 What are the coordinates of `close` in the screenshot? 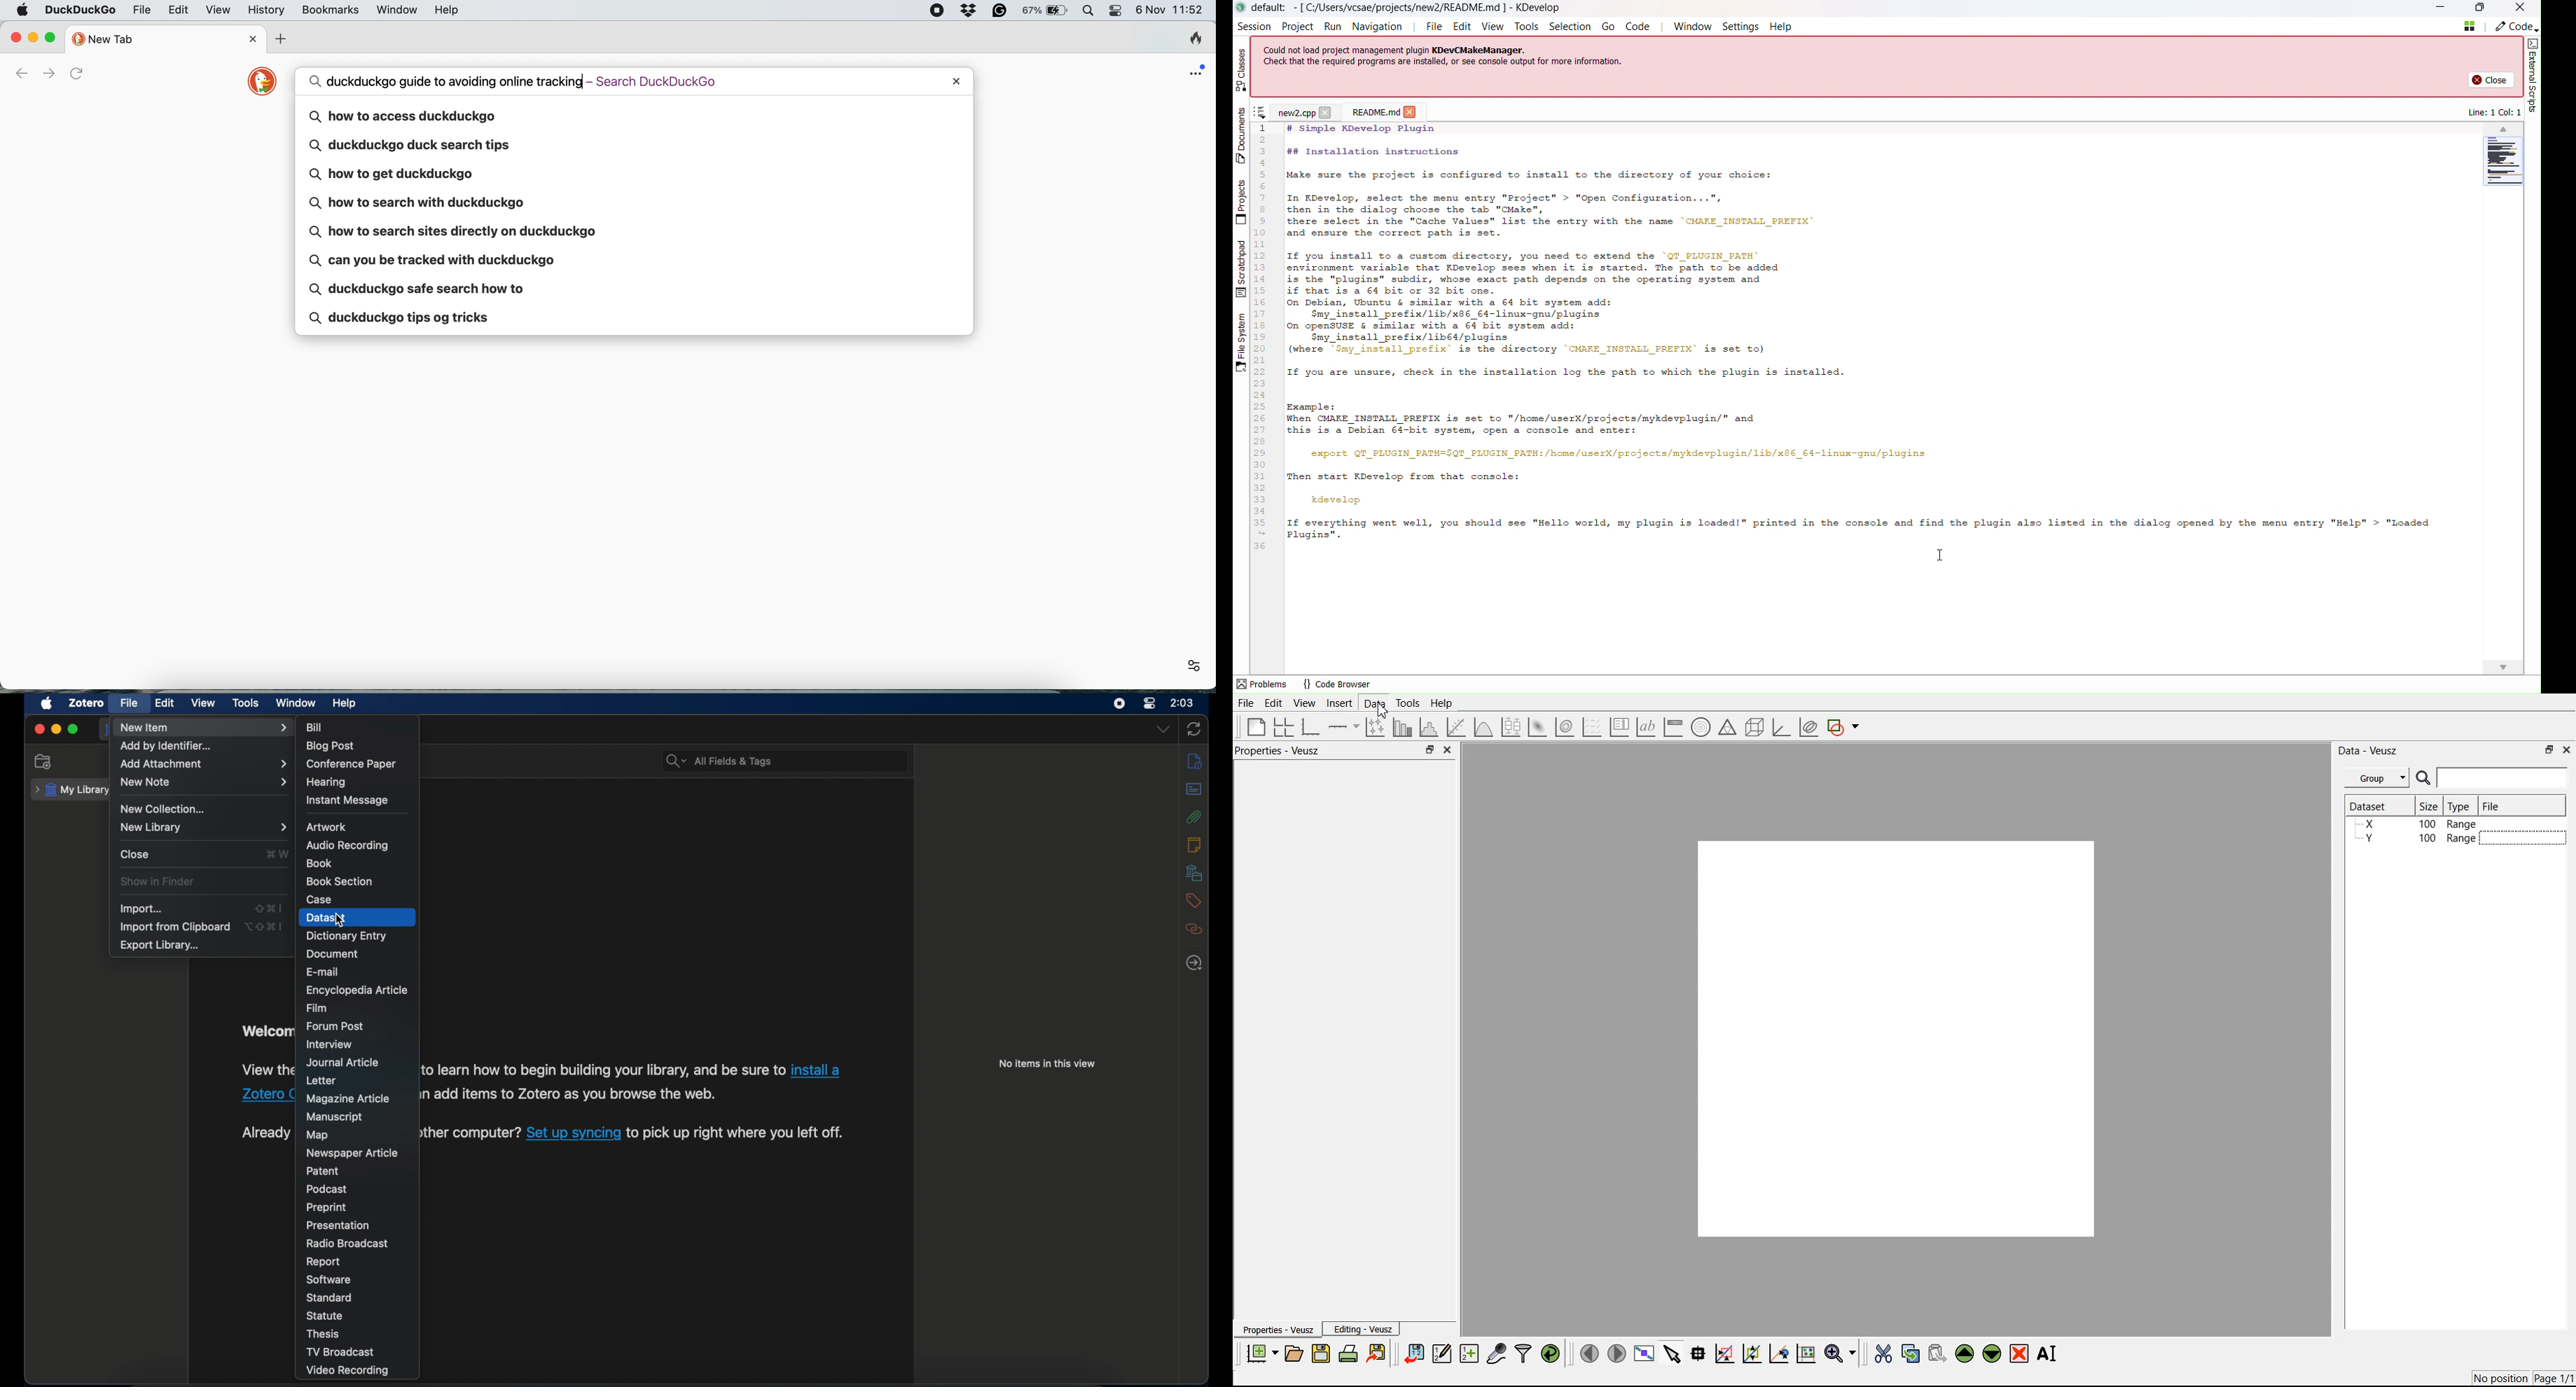 It's located at (13, 38).